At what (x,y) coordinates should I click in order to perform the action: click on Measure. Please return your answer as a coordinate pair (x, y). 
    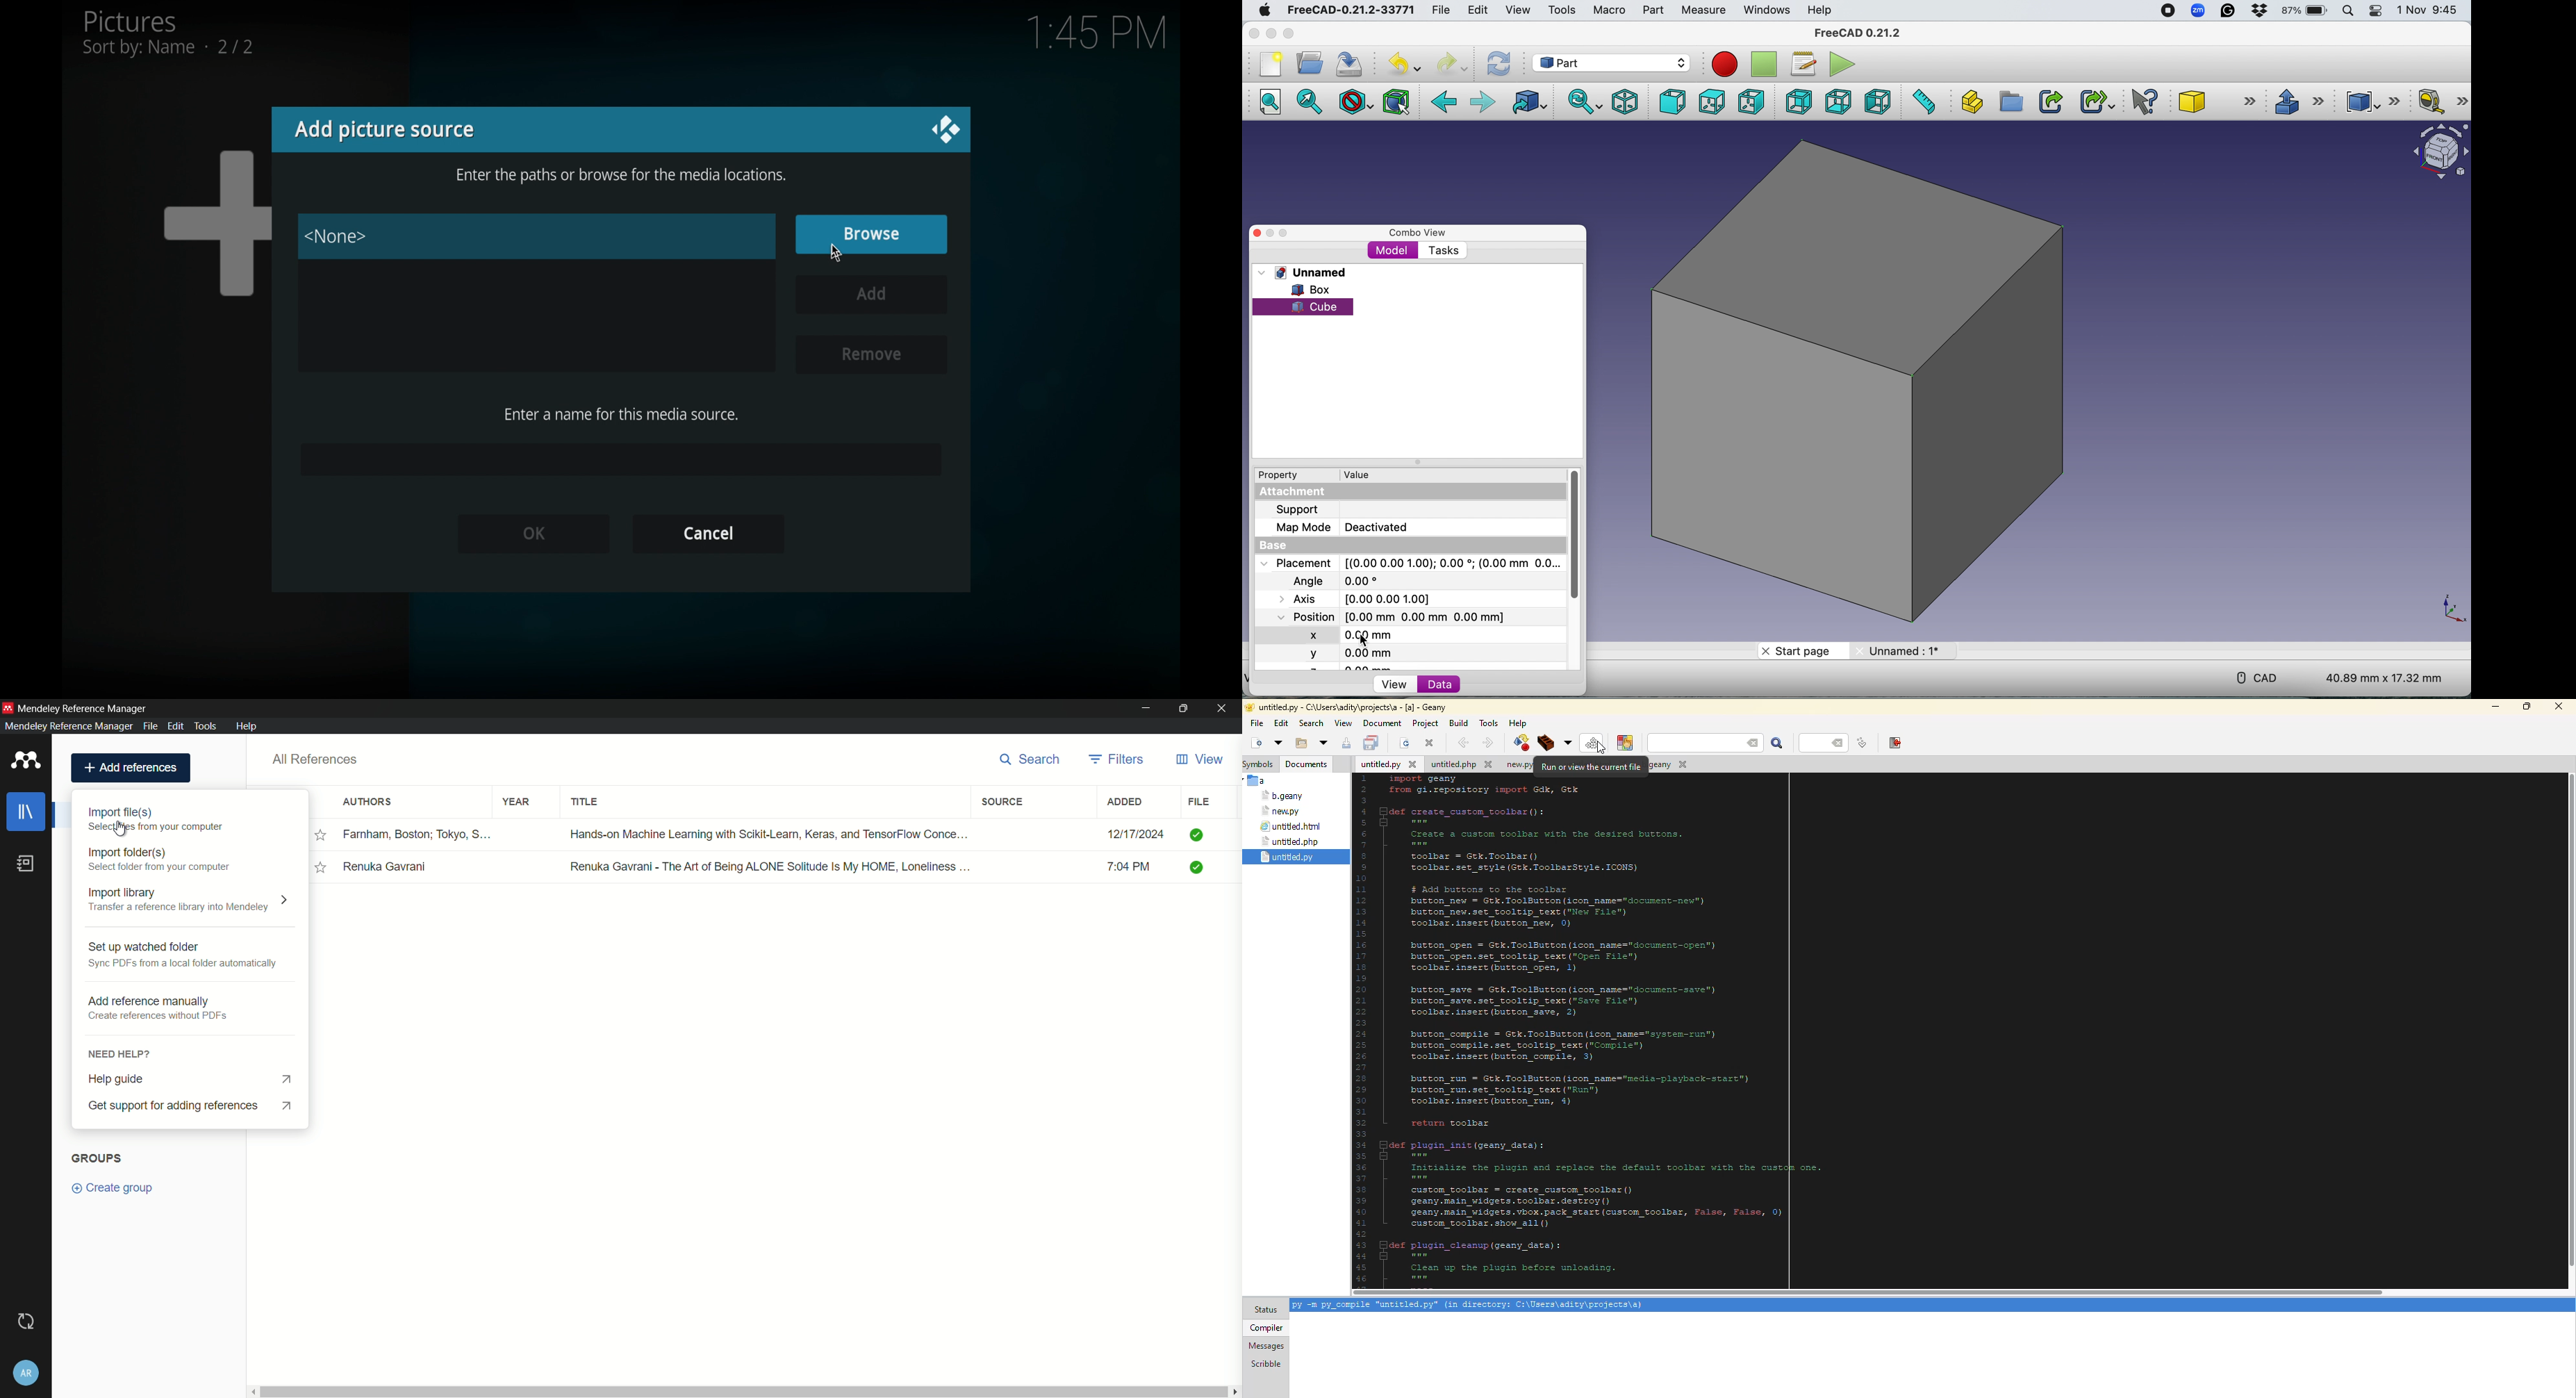
    Looking at the image, I should click on (1706, 11).